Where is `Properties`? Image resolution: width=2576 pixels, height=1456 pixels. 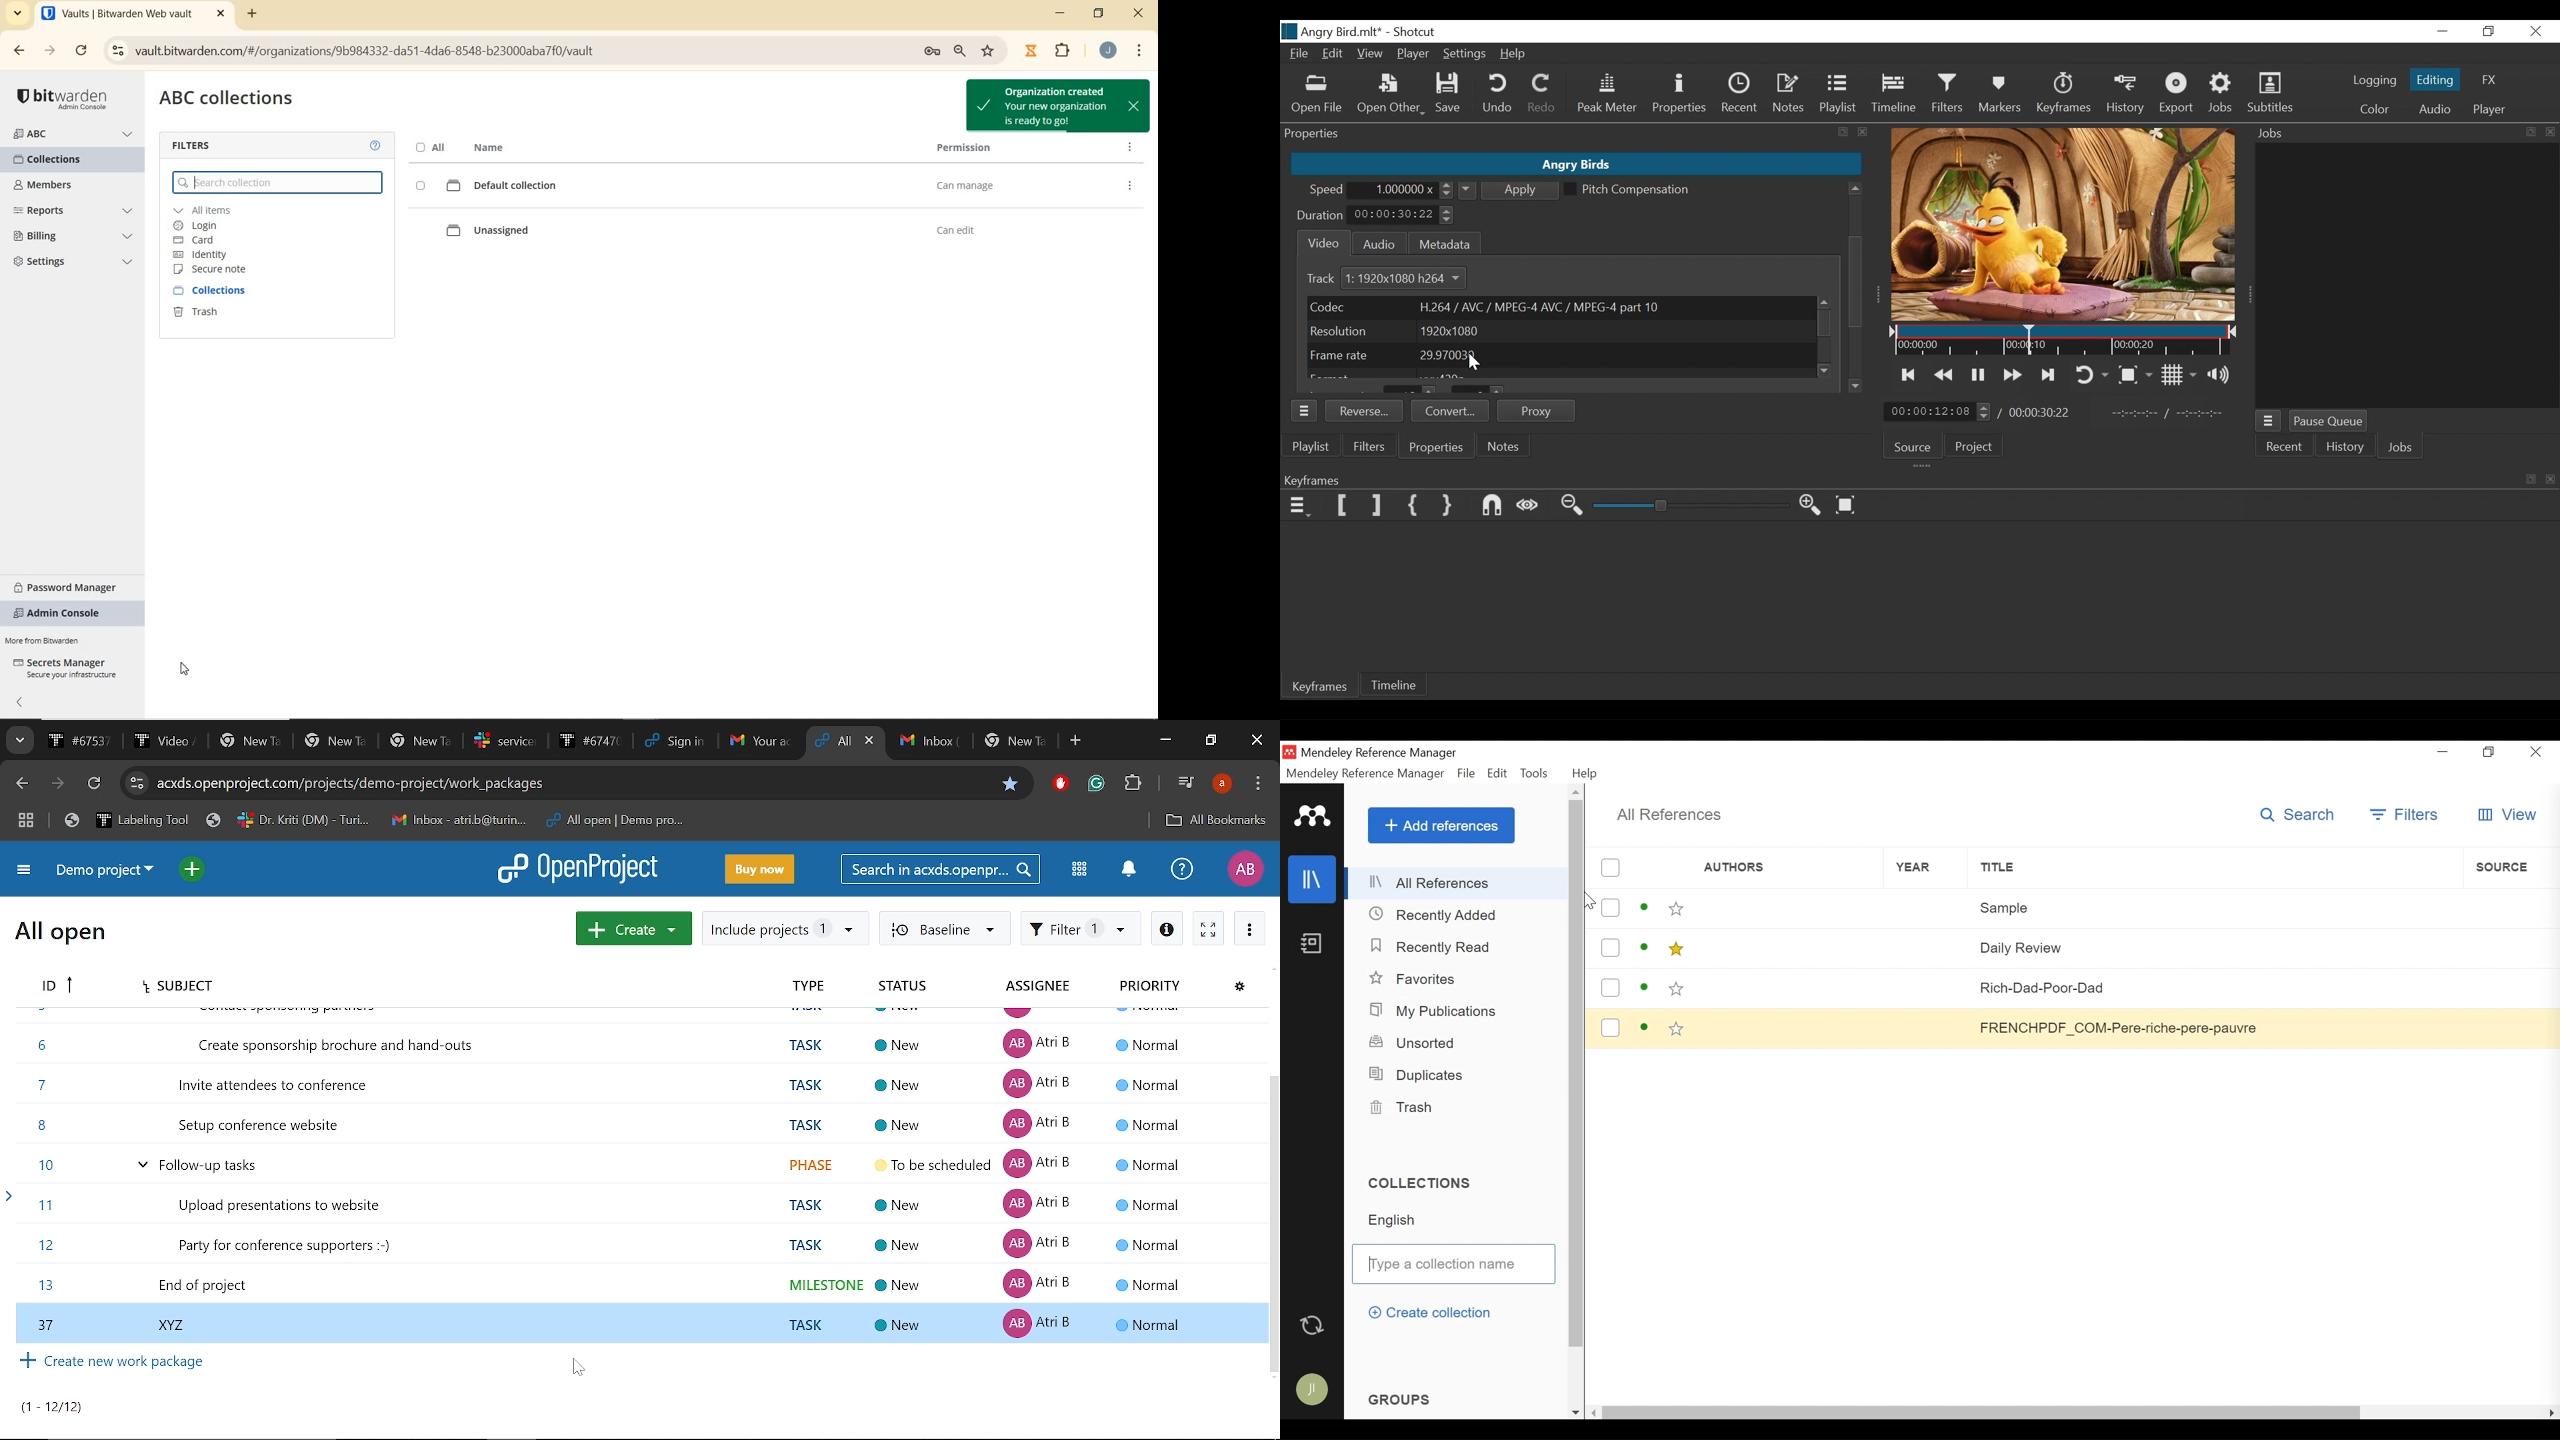 Properties is located at coordinates (1437, 448).